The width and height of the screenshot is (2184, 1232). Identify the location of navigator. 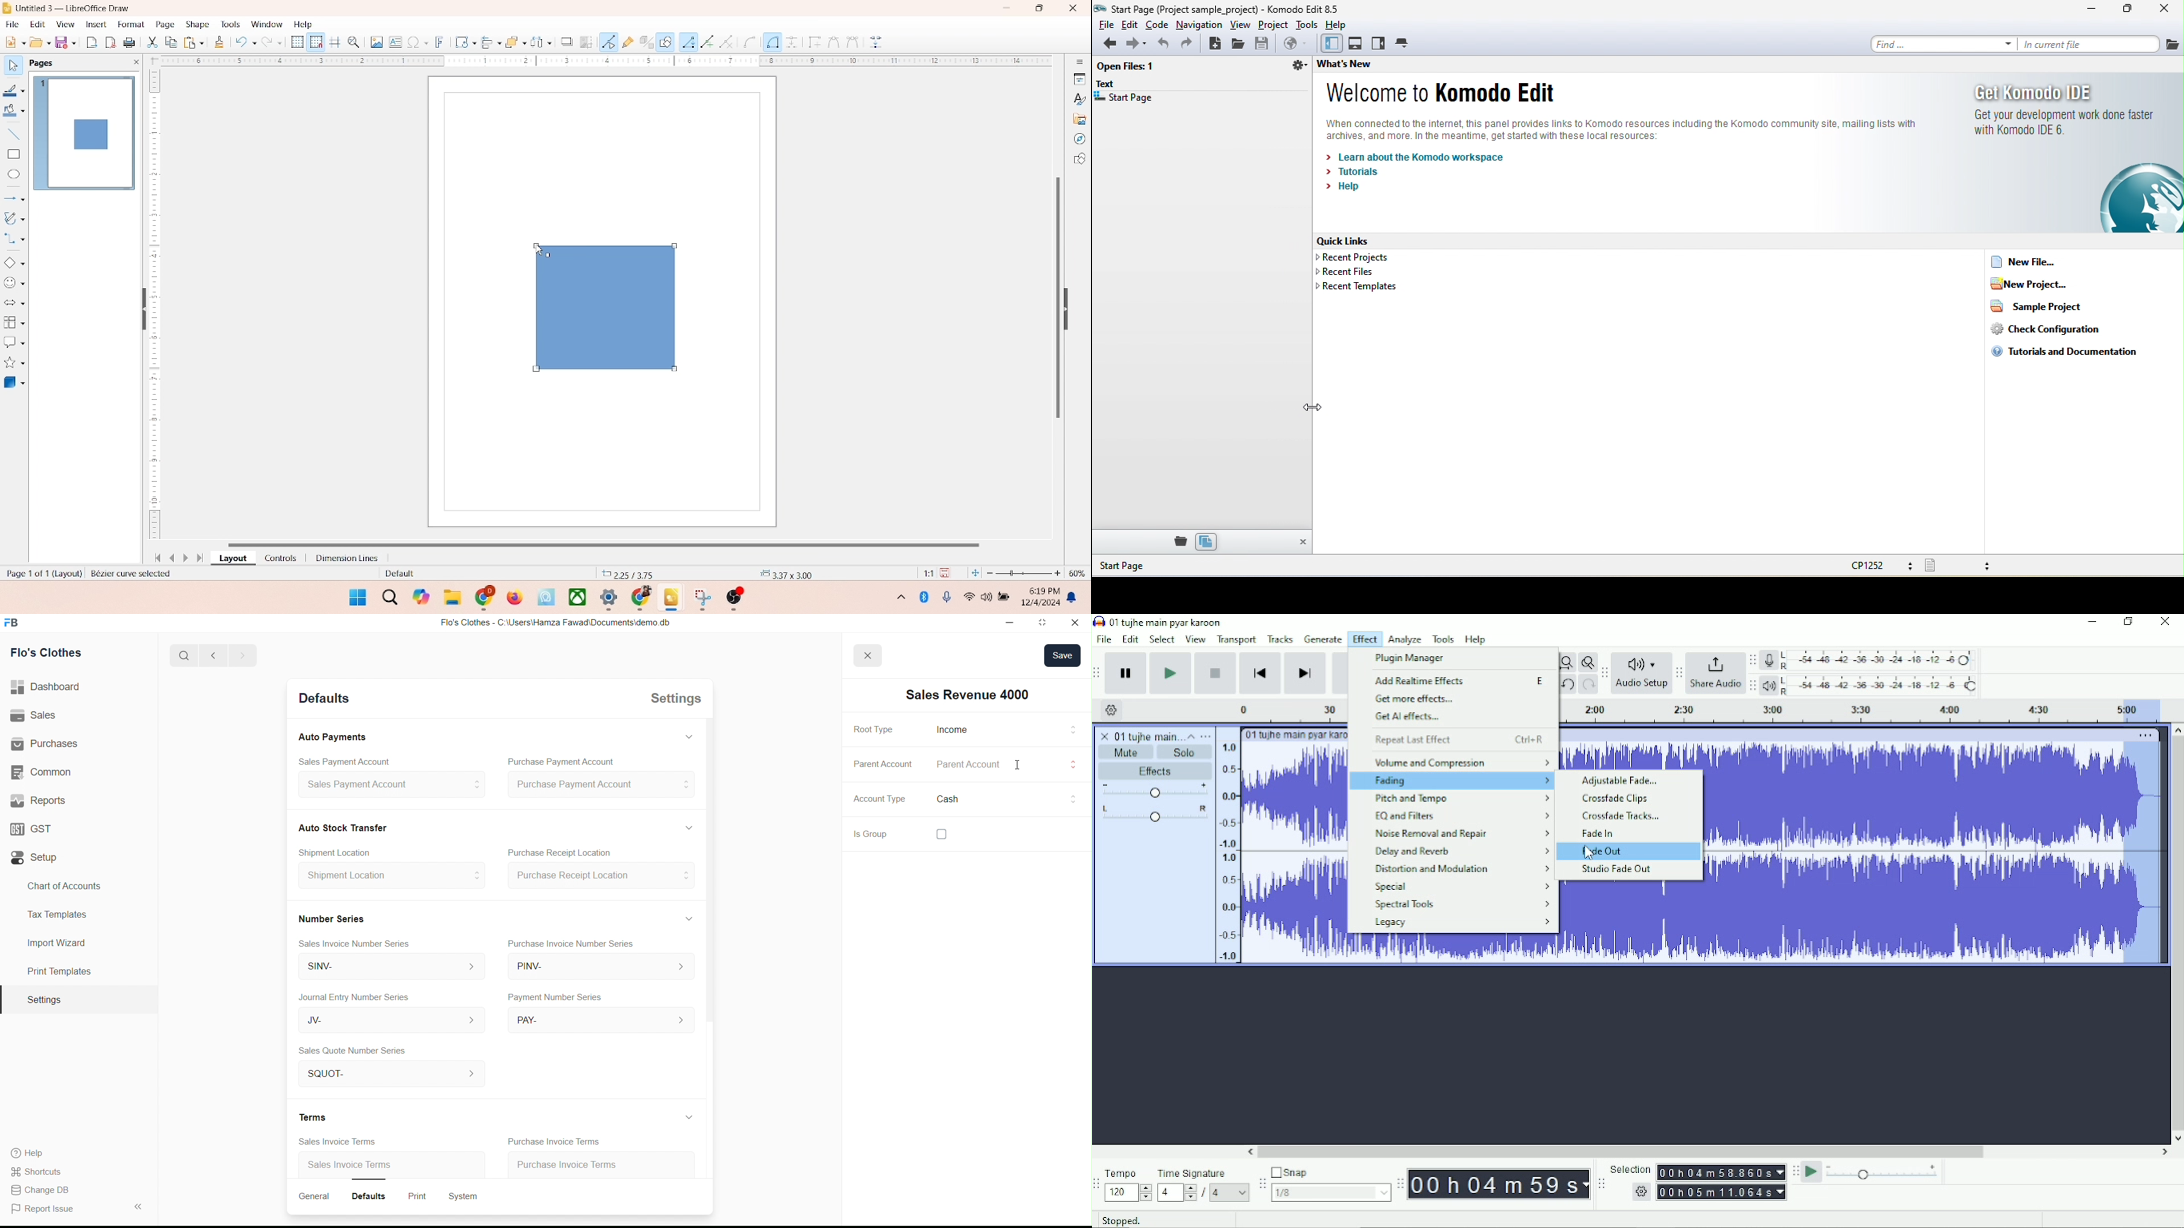
(1080, 139).